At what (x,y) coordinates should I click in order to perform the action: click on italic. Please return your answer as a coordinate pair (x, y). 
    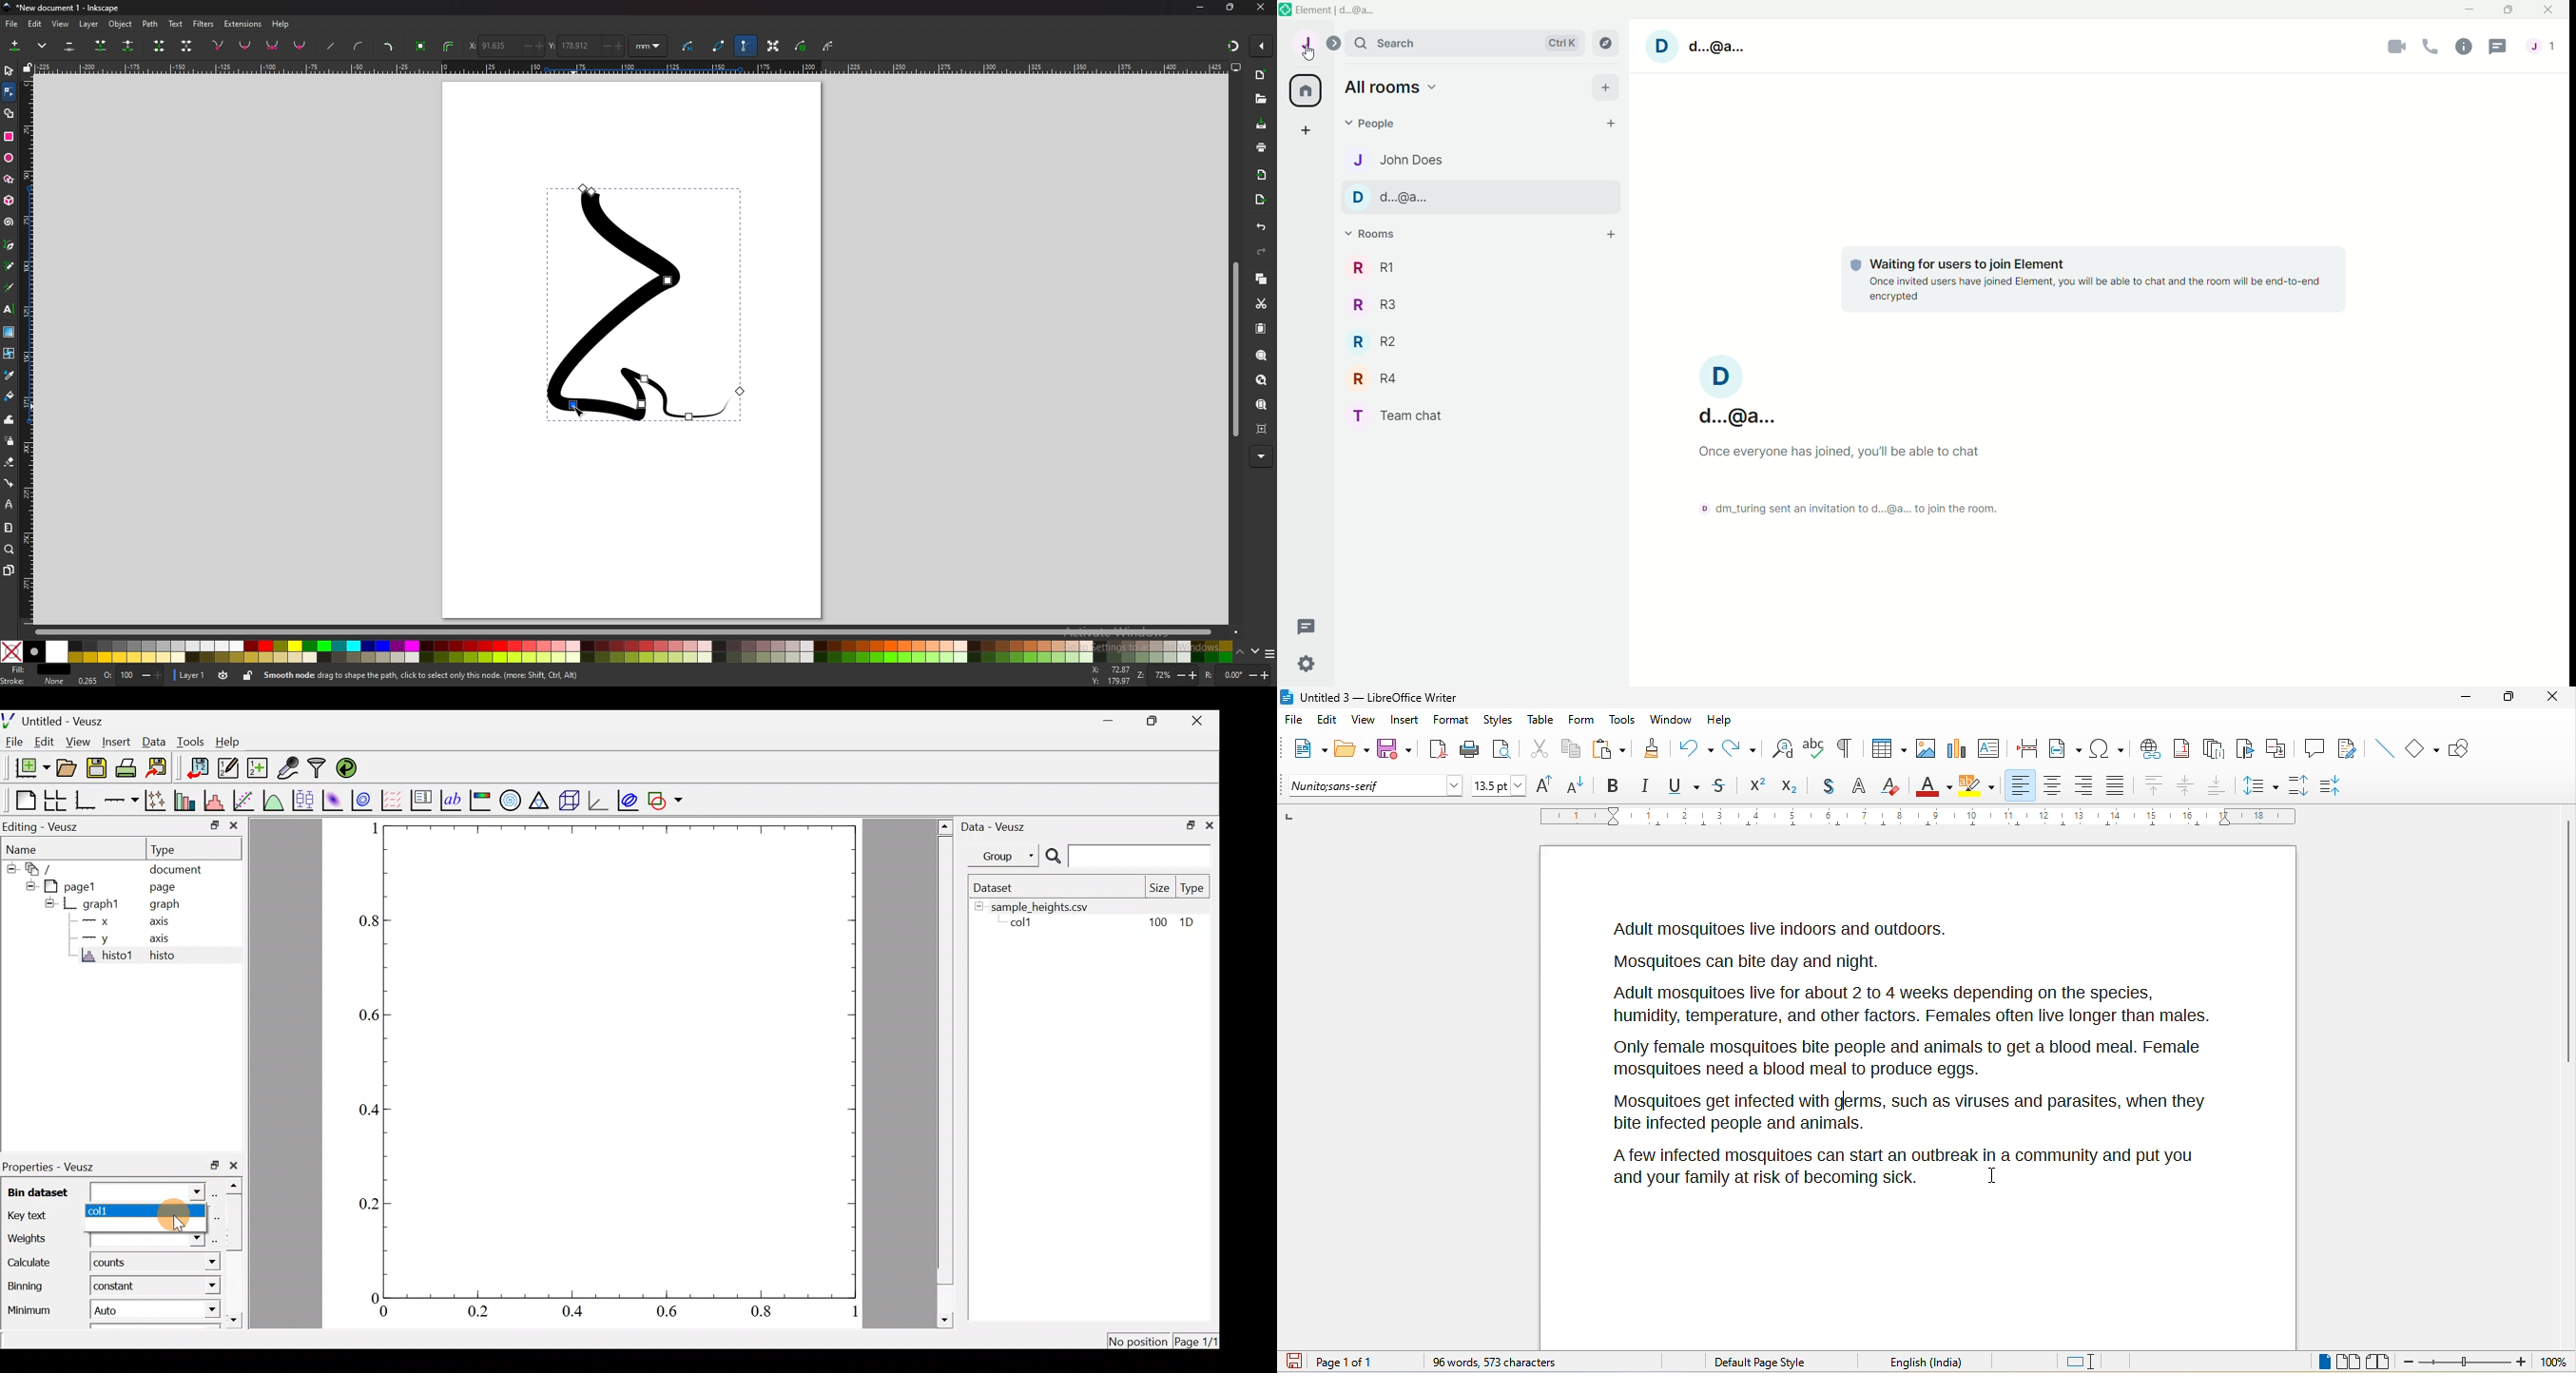
    Looking at the image, I should click on (1649, 786).